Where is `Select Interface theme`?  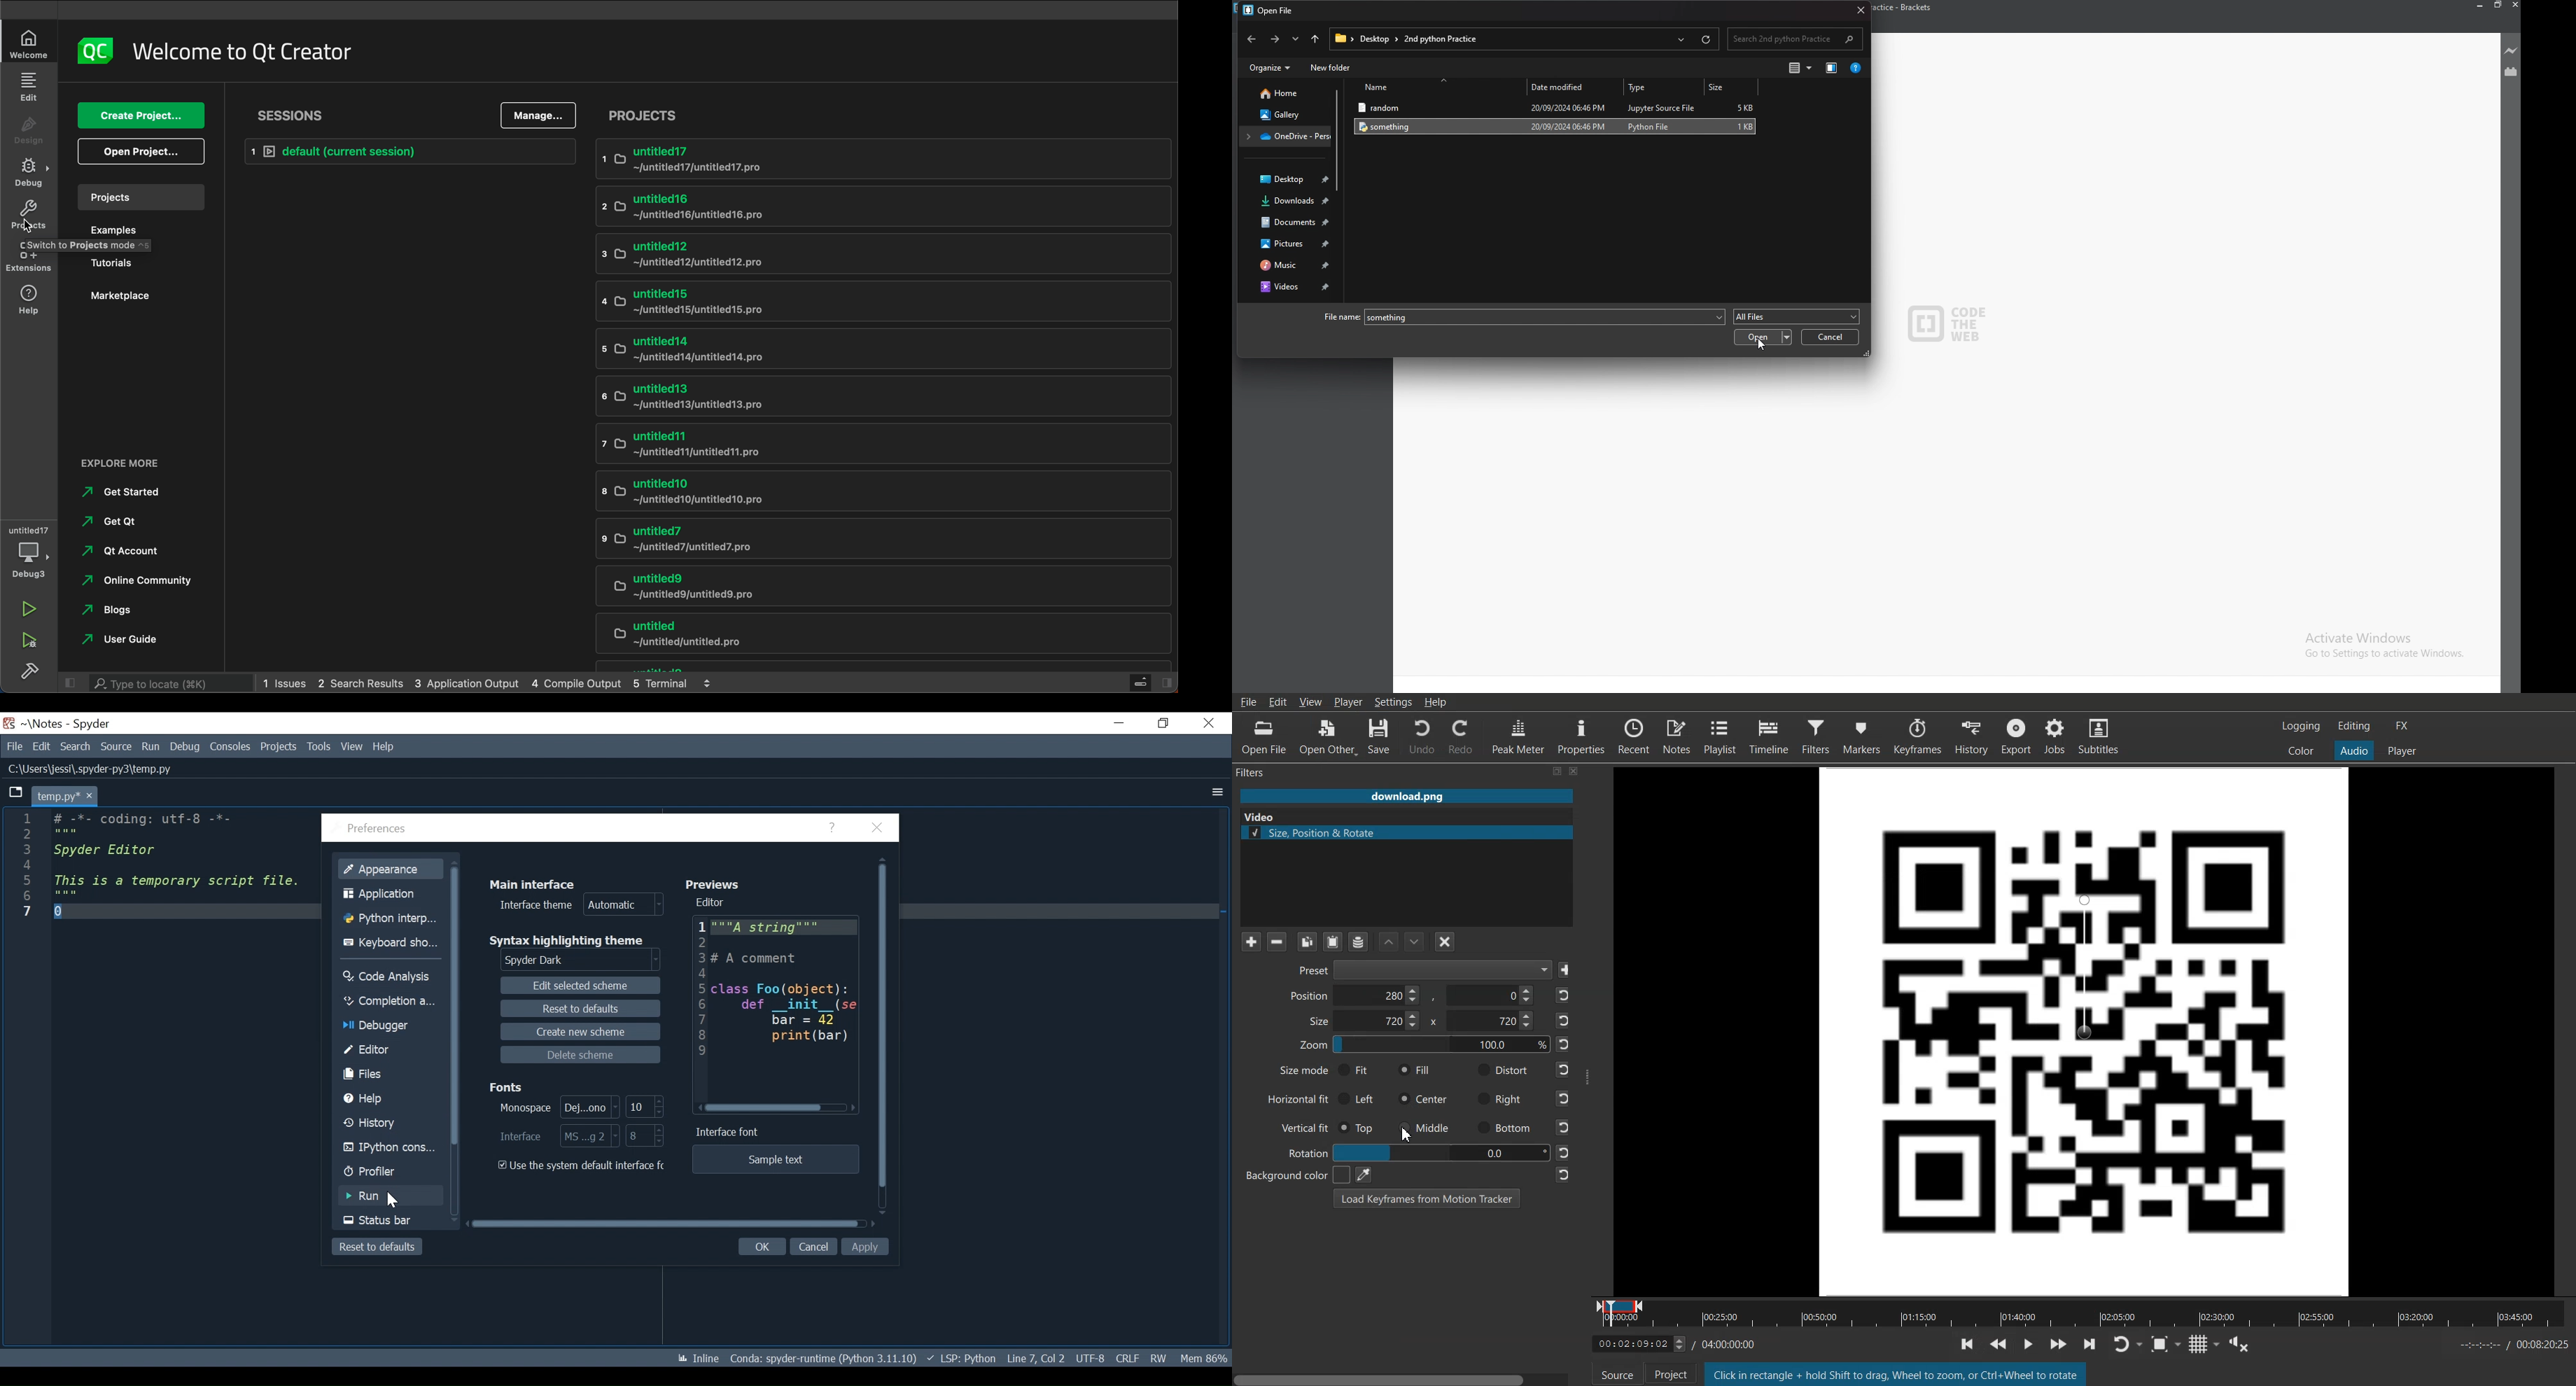
Select Interface theme is located at coordinates (582, 904).